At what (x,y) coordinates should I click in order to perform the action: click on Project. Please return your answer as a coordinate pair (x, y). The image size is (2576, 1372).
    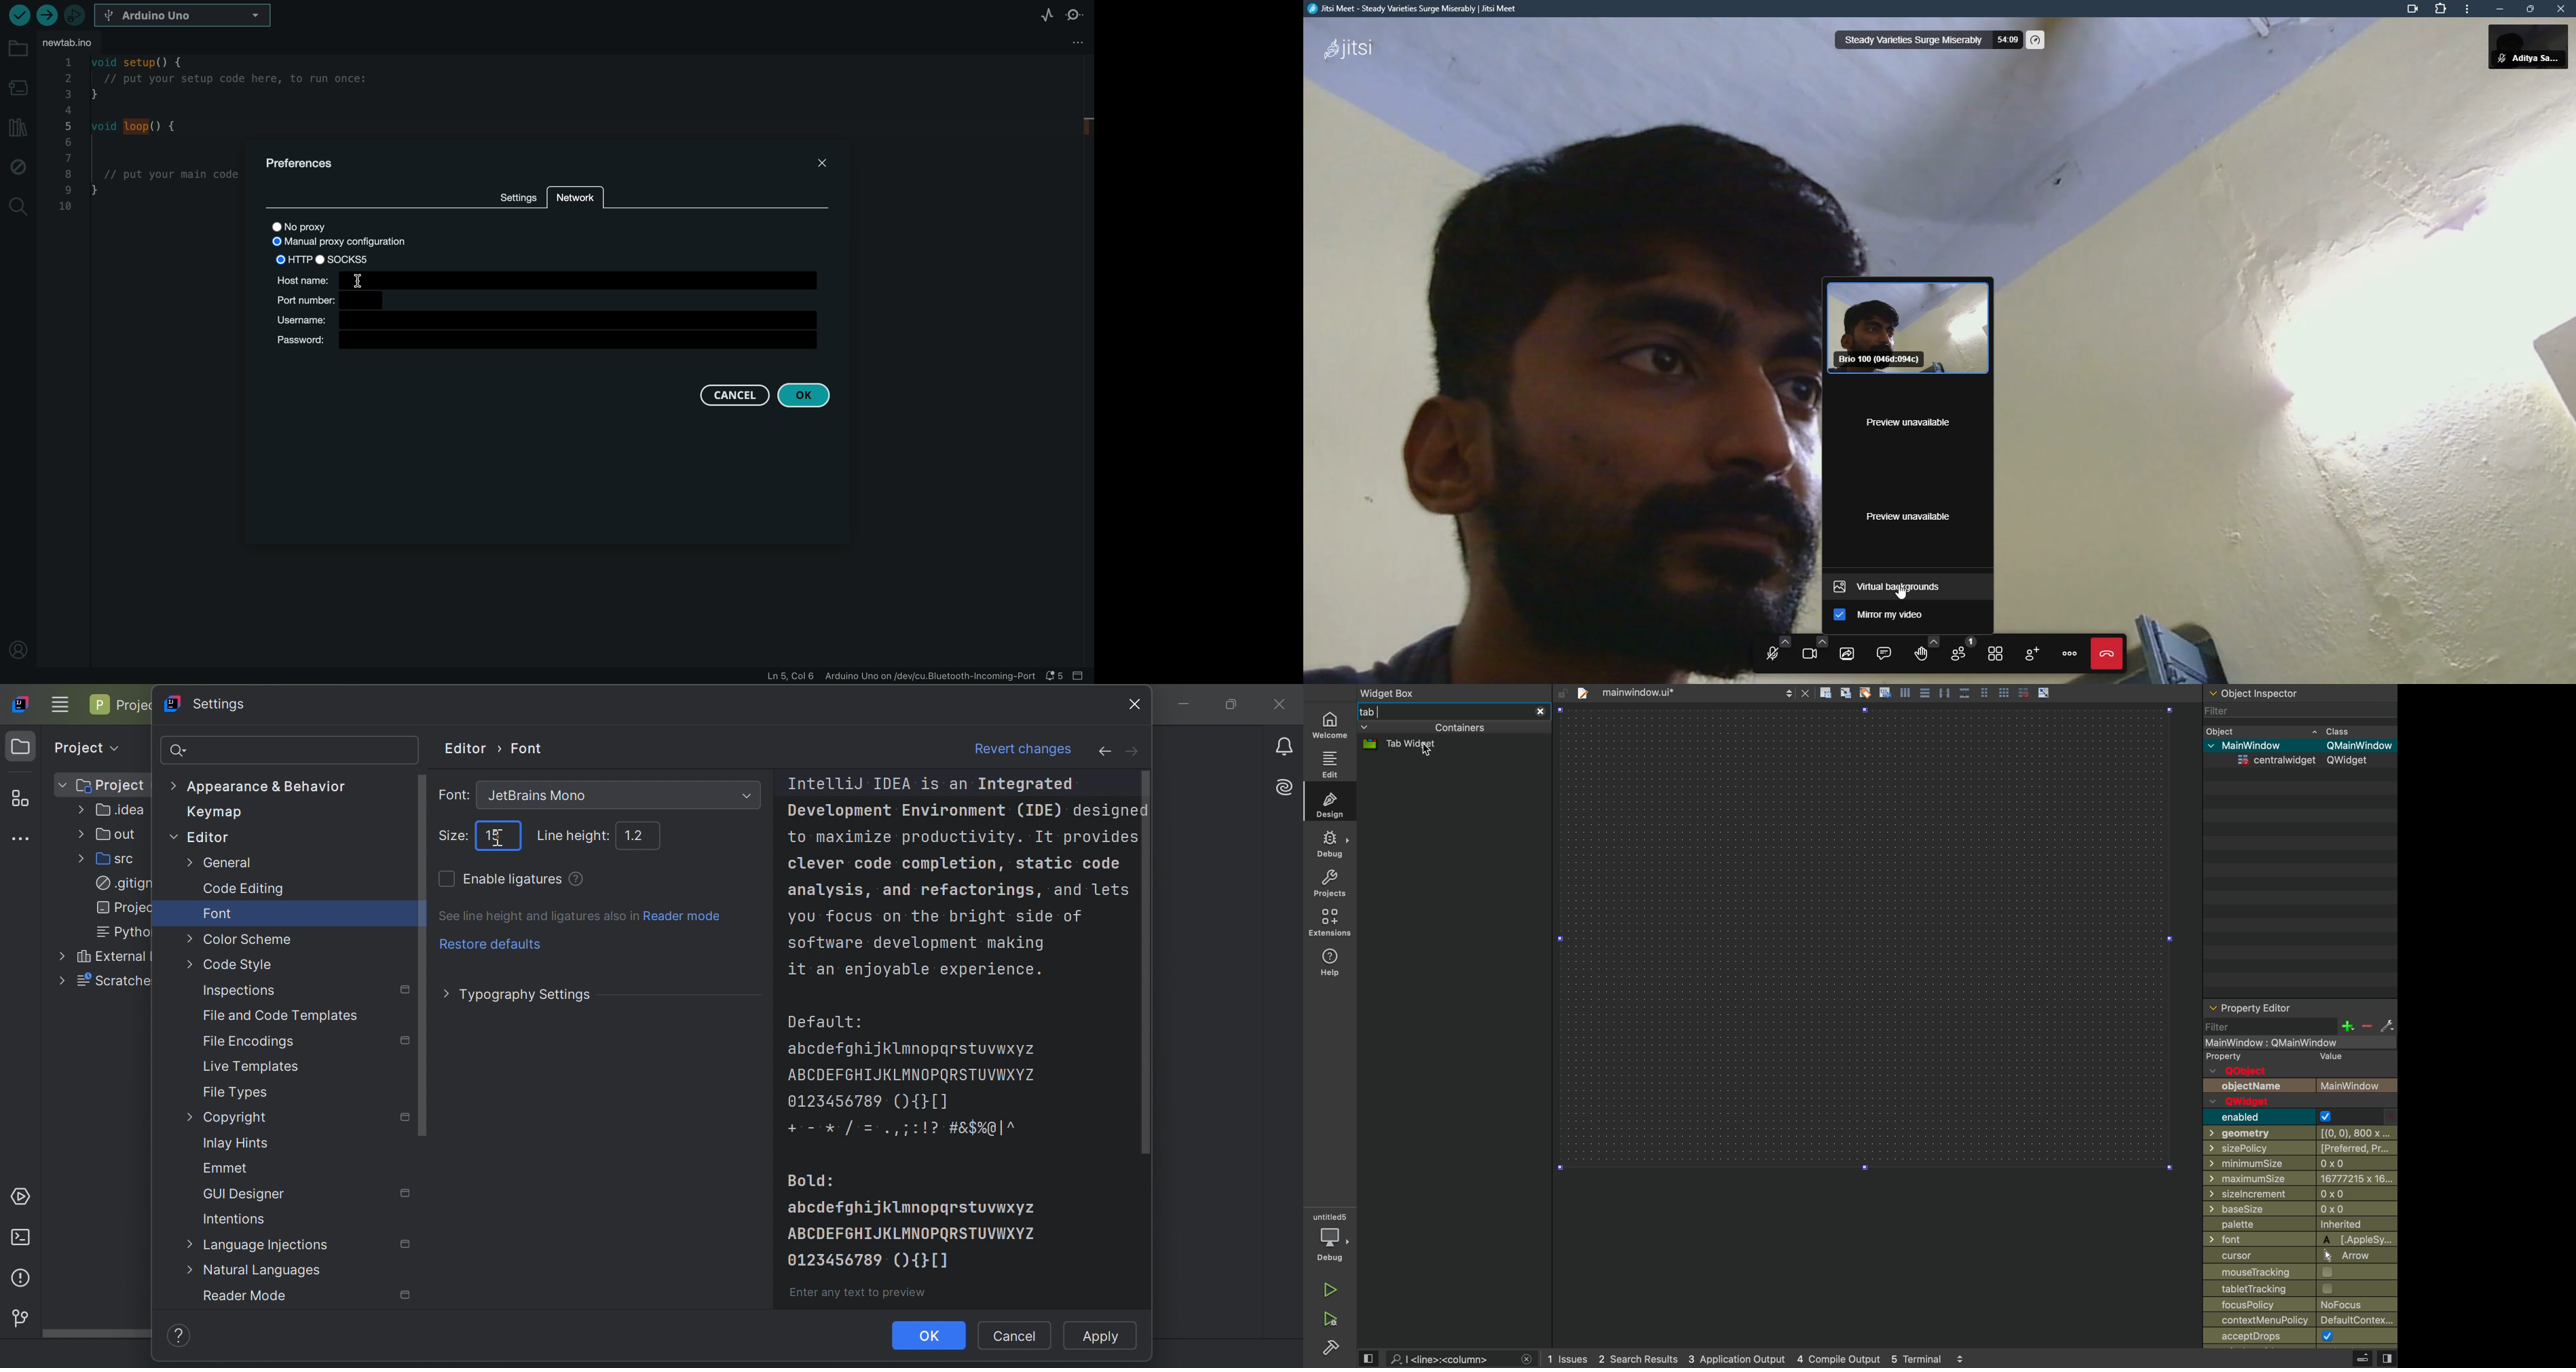
    Looking at the image, I should click on (21, 747).